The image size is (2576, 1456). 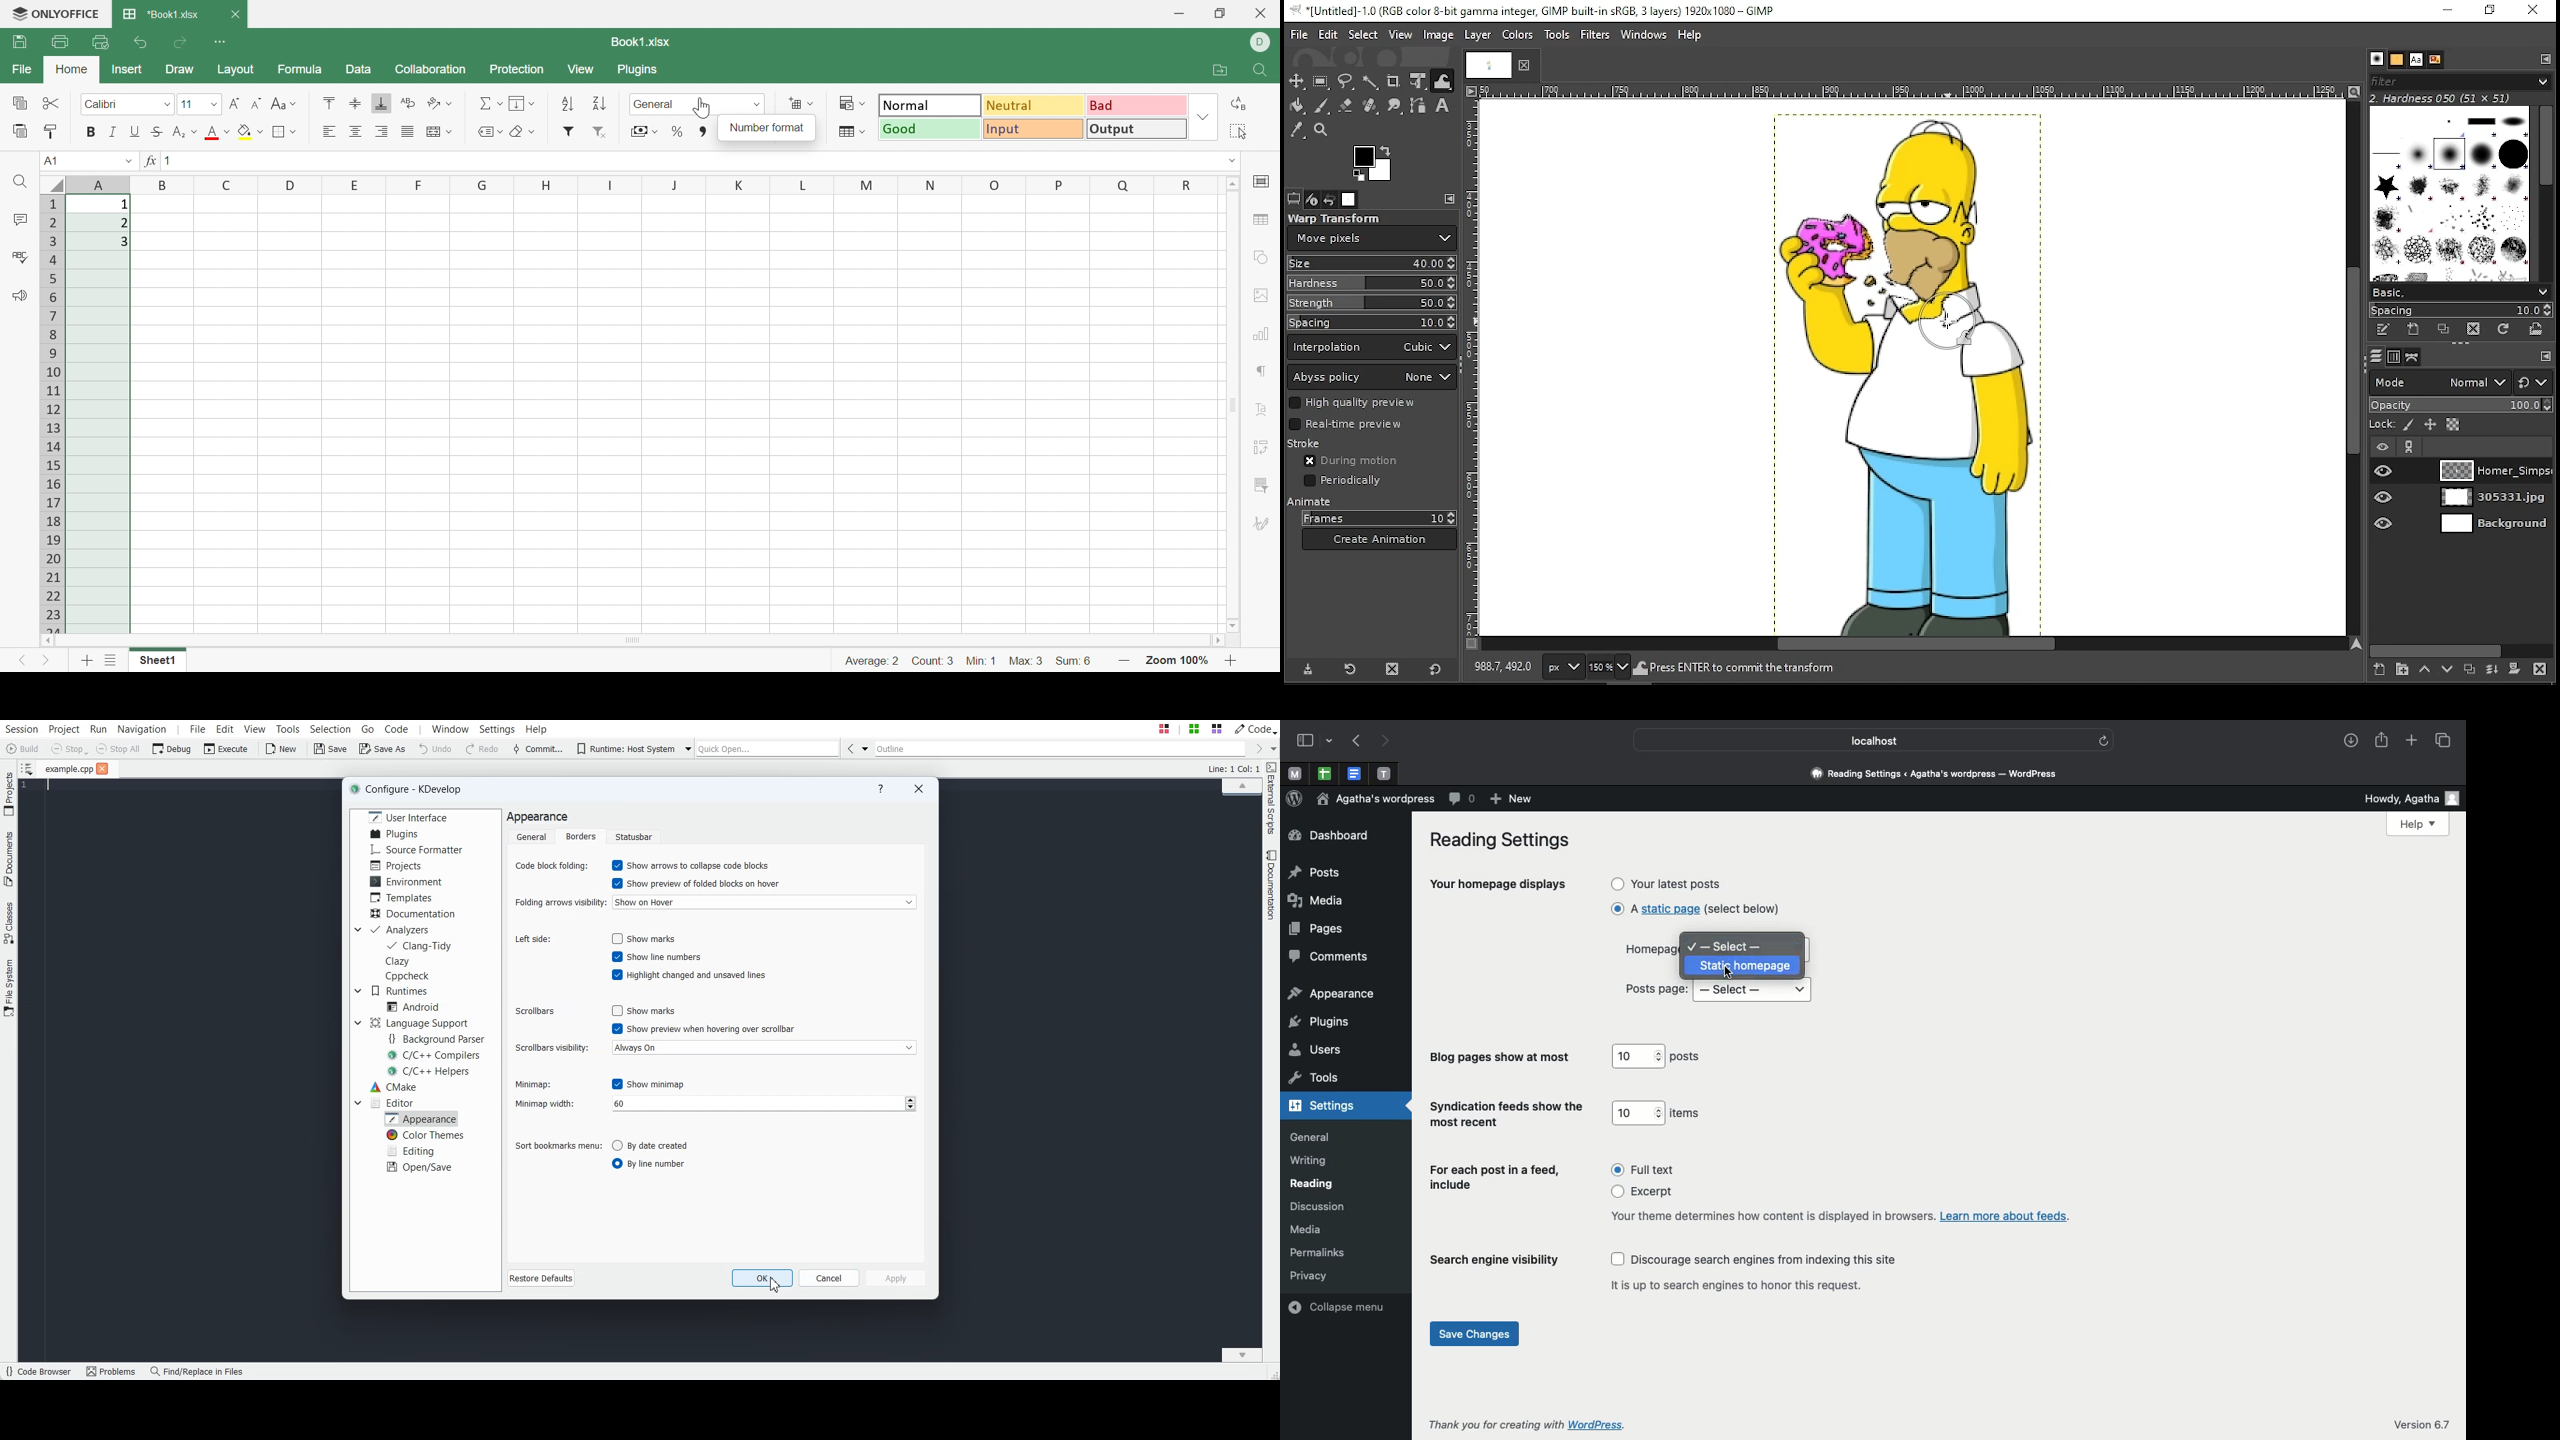 I want to click on Protection, so click(x=519, y=69).